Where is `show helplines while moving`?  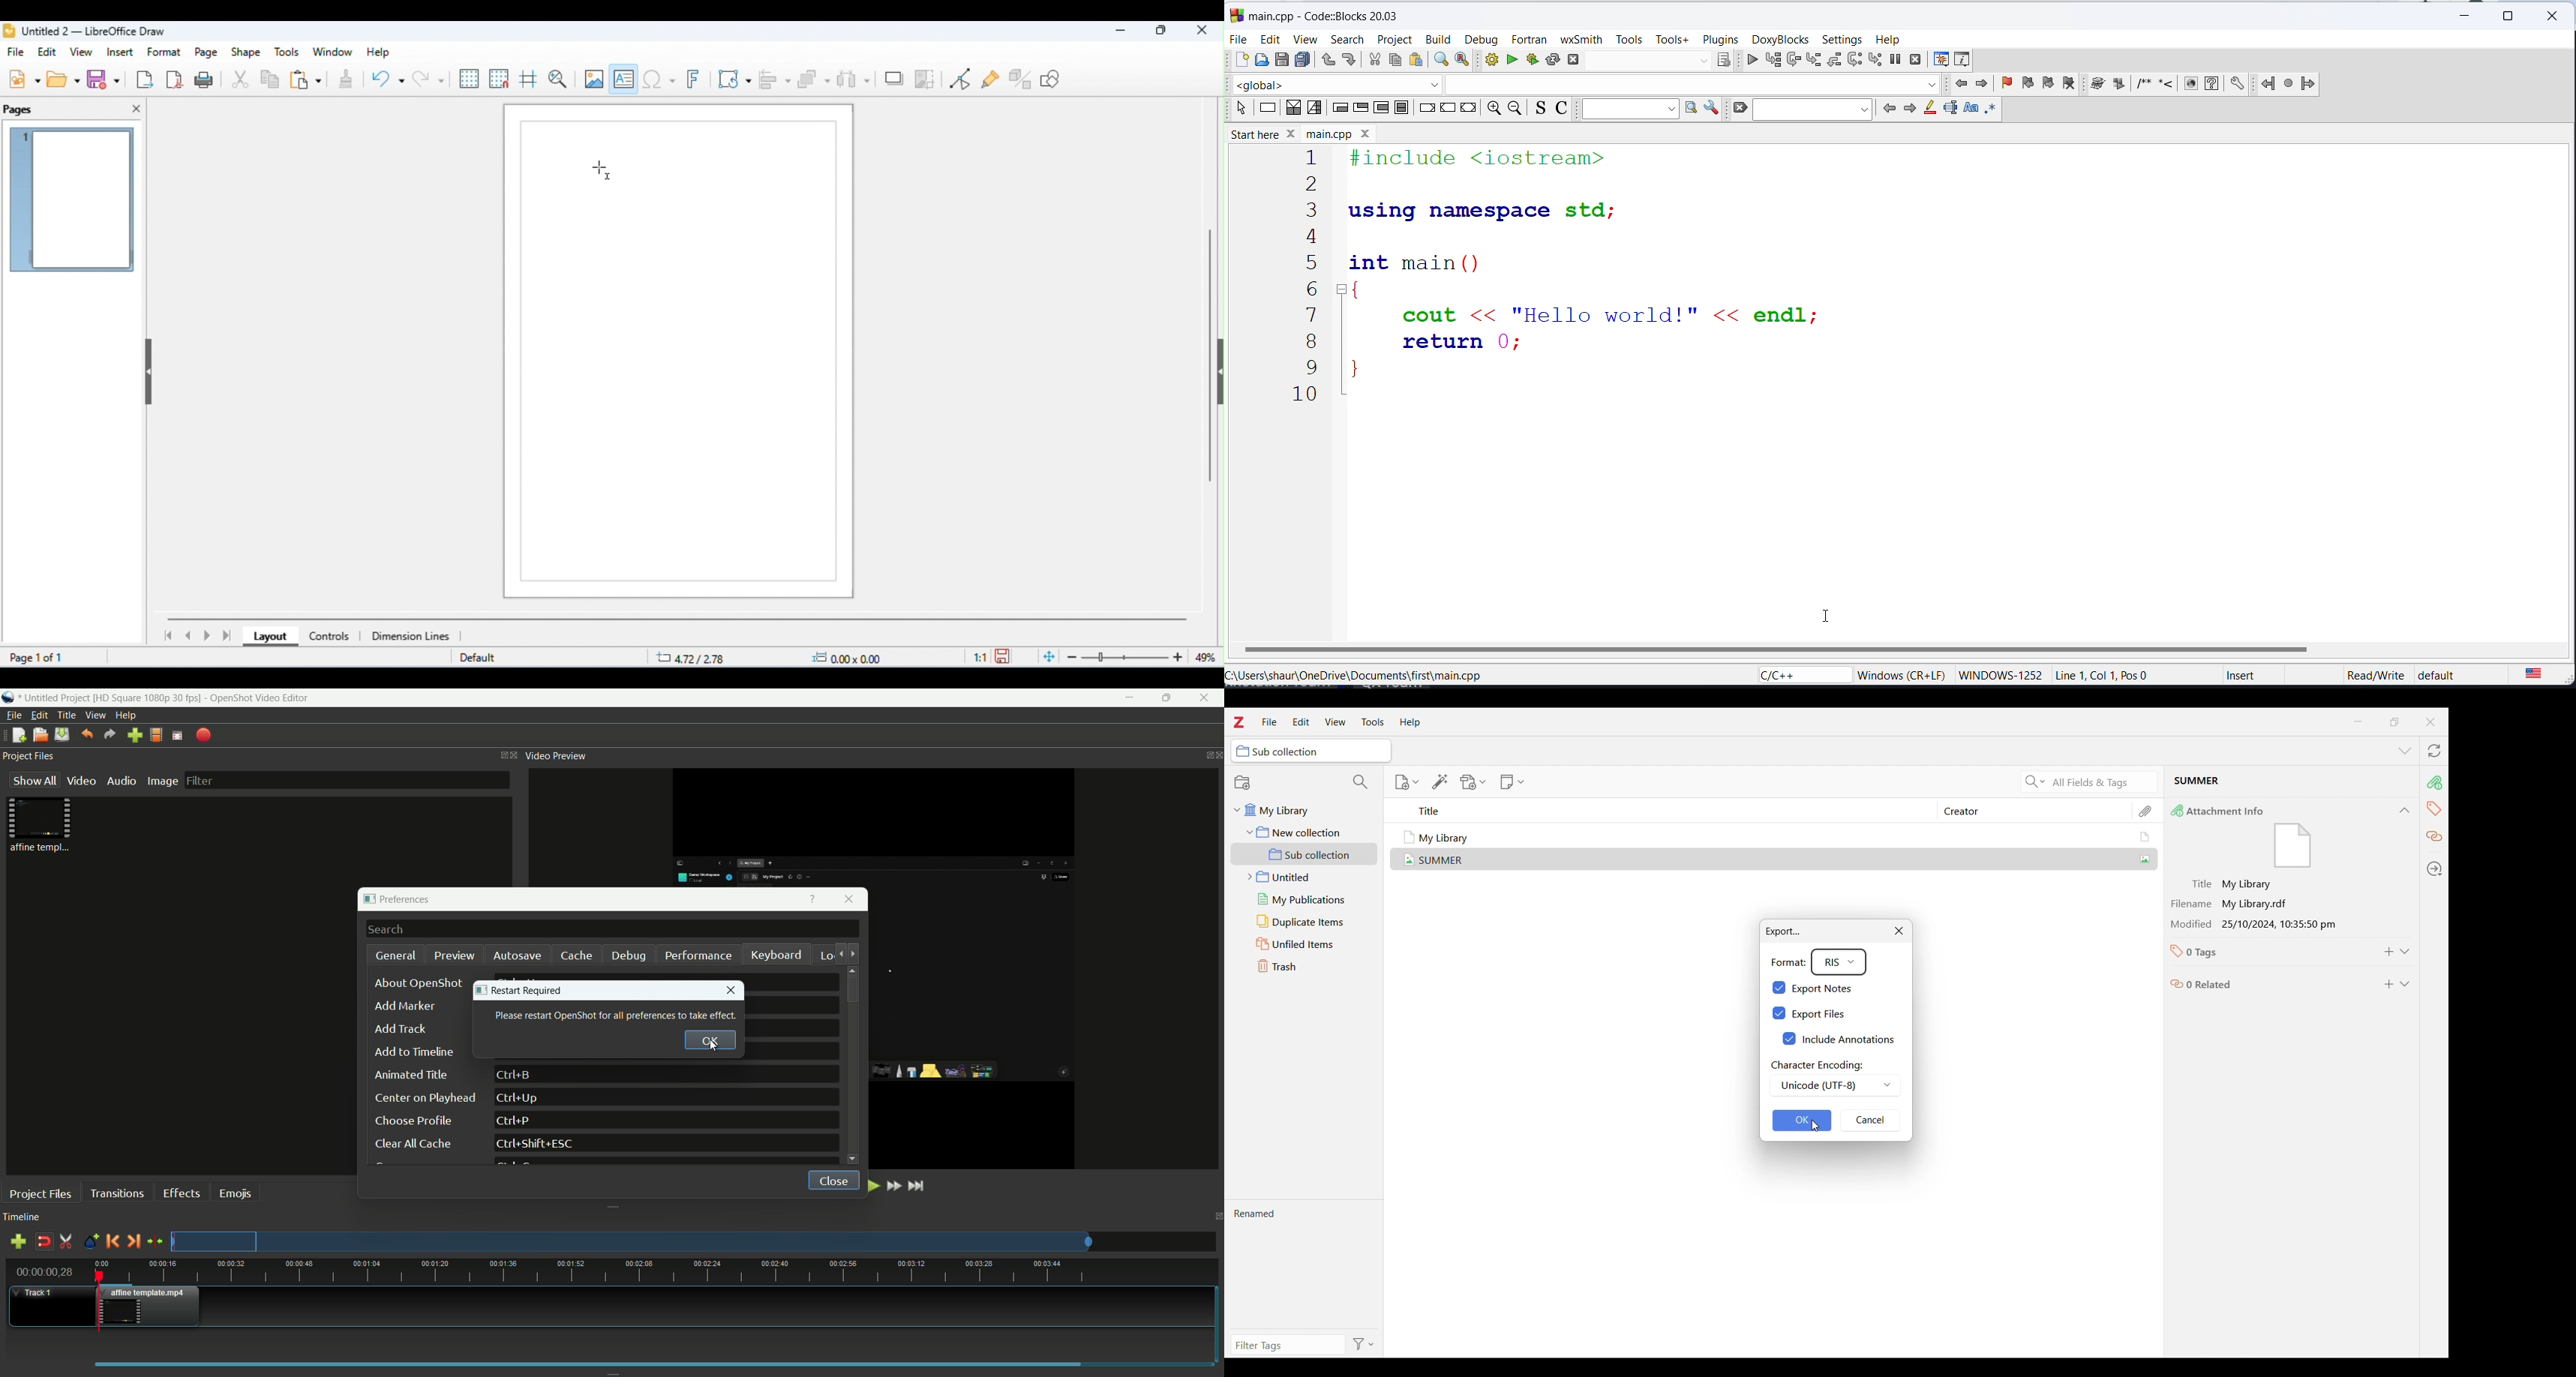 show helplines while moving is located at coordinates (528, 81).